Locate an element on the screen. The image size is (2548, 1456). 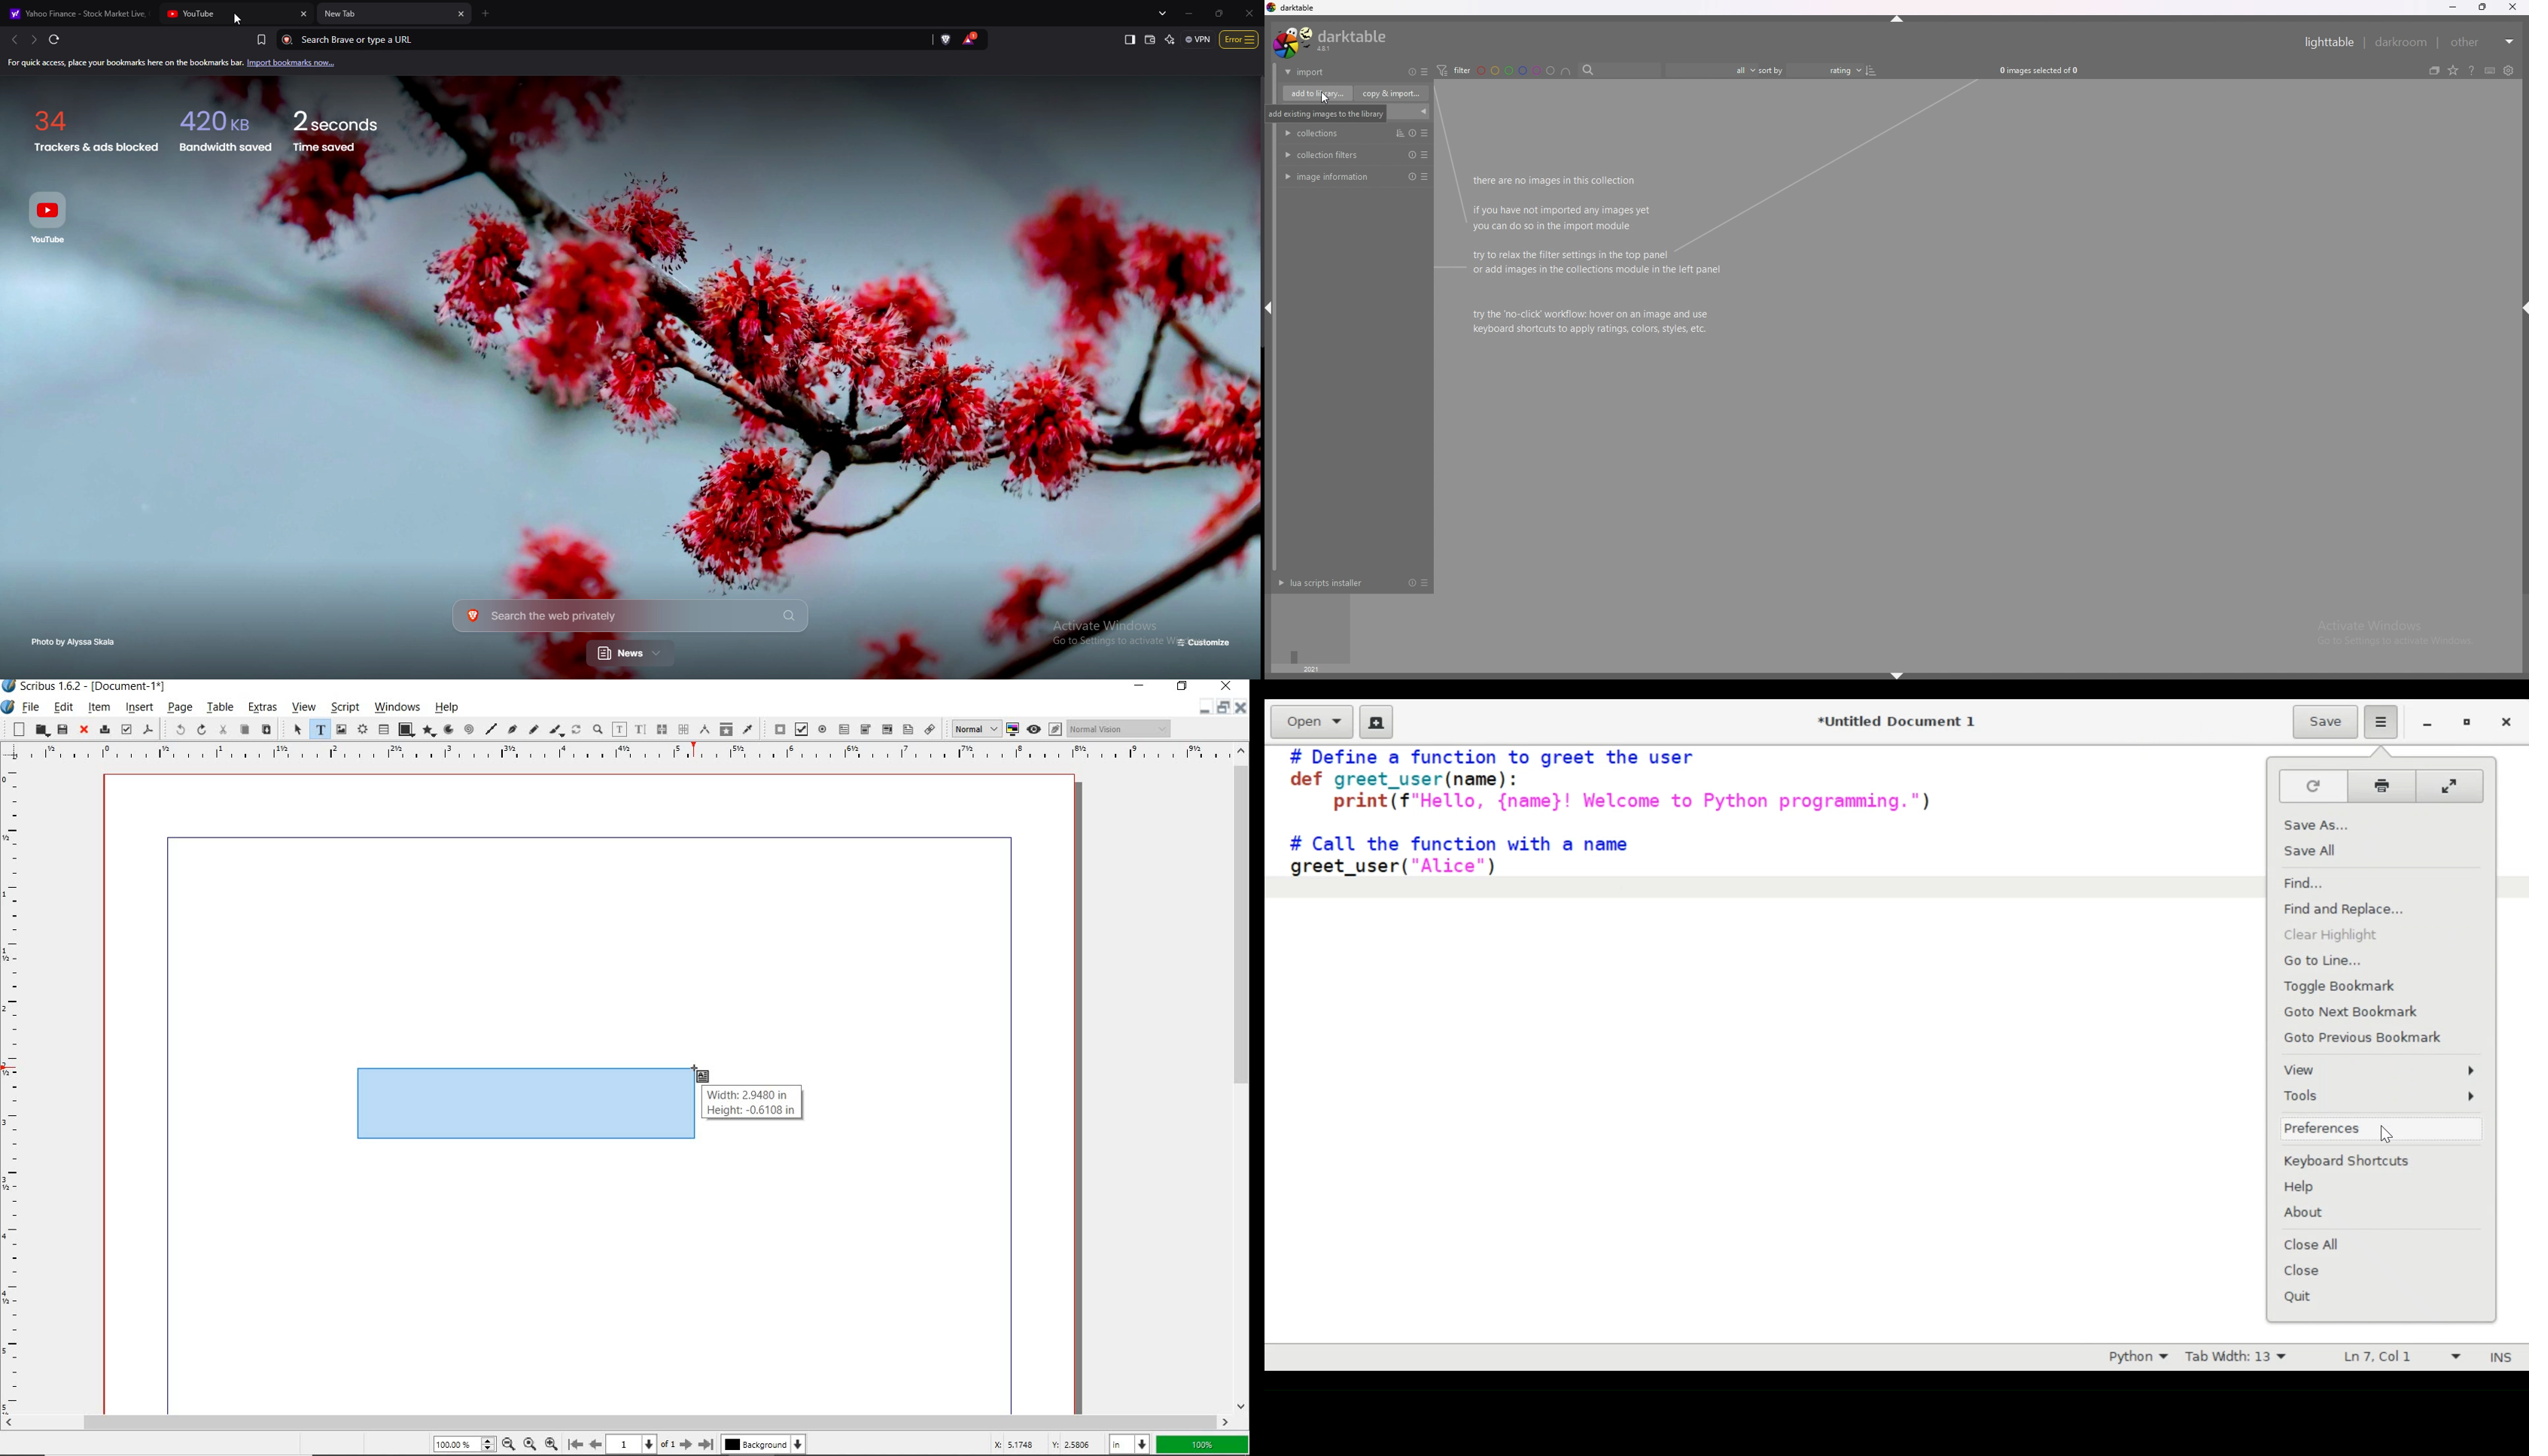
copy is located at coordinates (244, 730).